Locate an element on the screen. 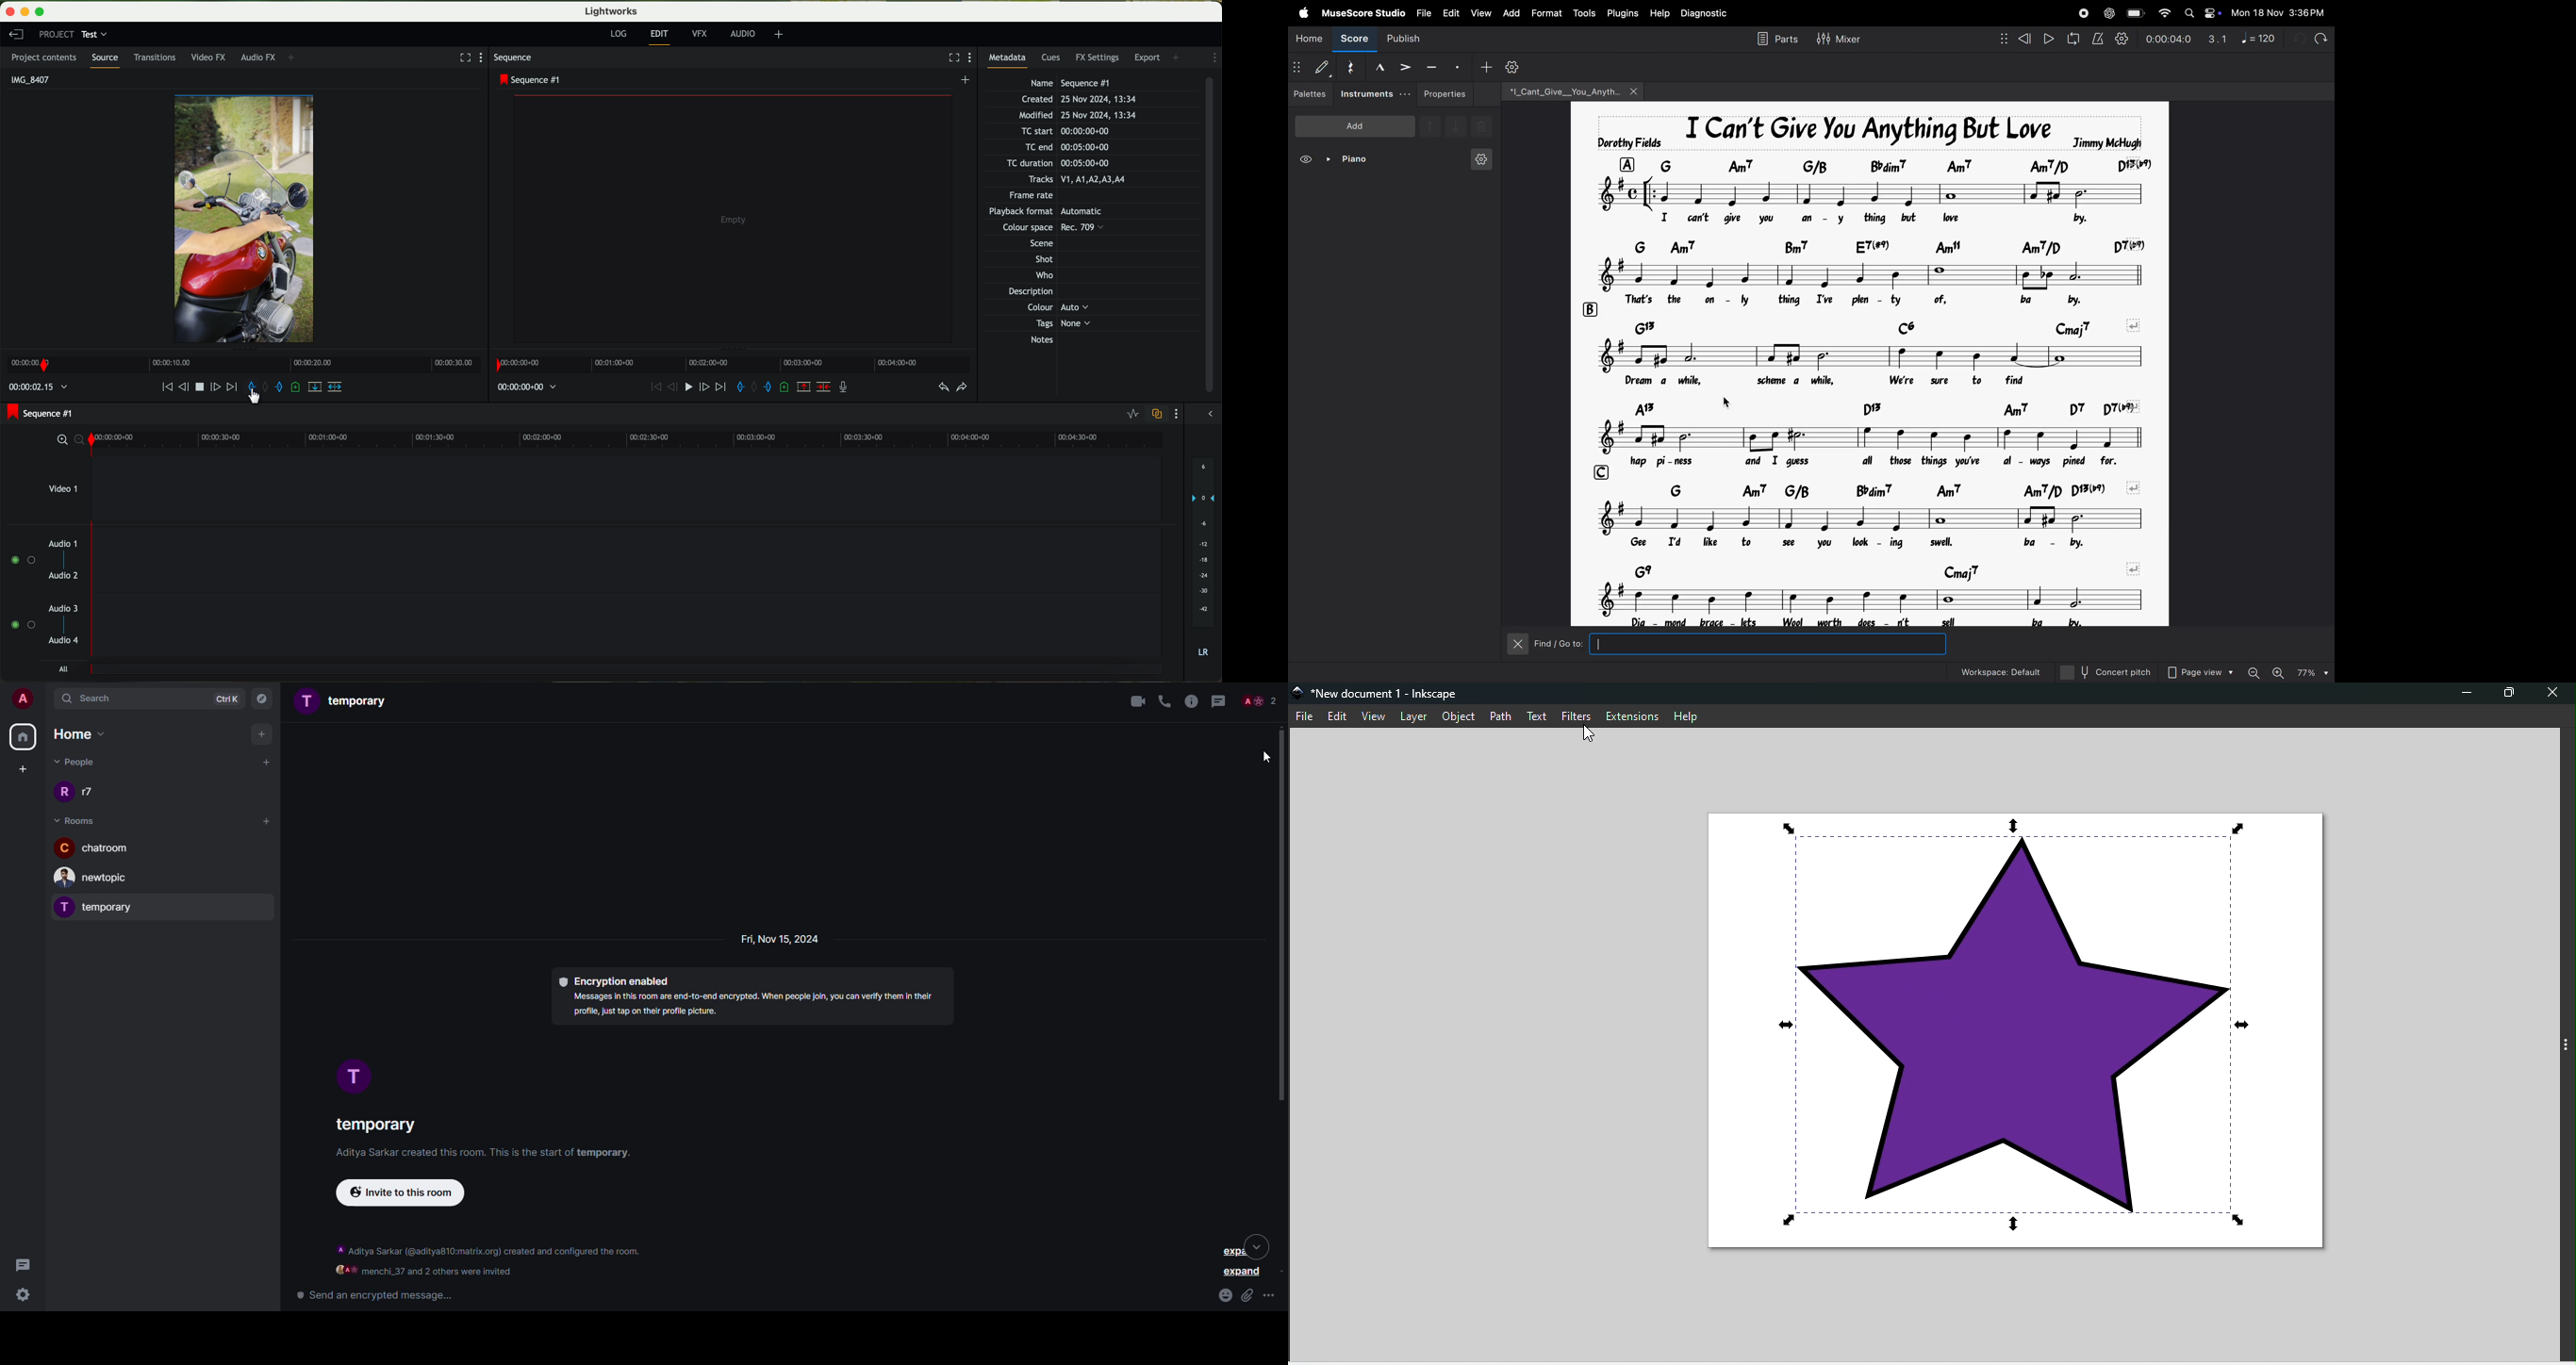 The height and width of the screenshot is (1372, 2576). chord symbols is located at coordinates (1887, 571).